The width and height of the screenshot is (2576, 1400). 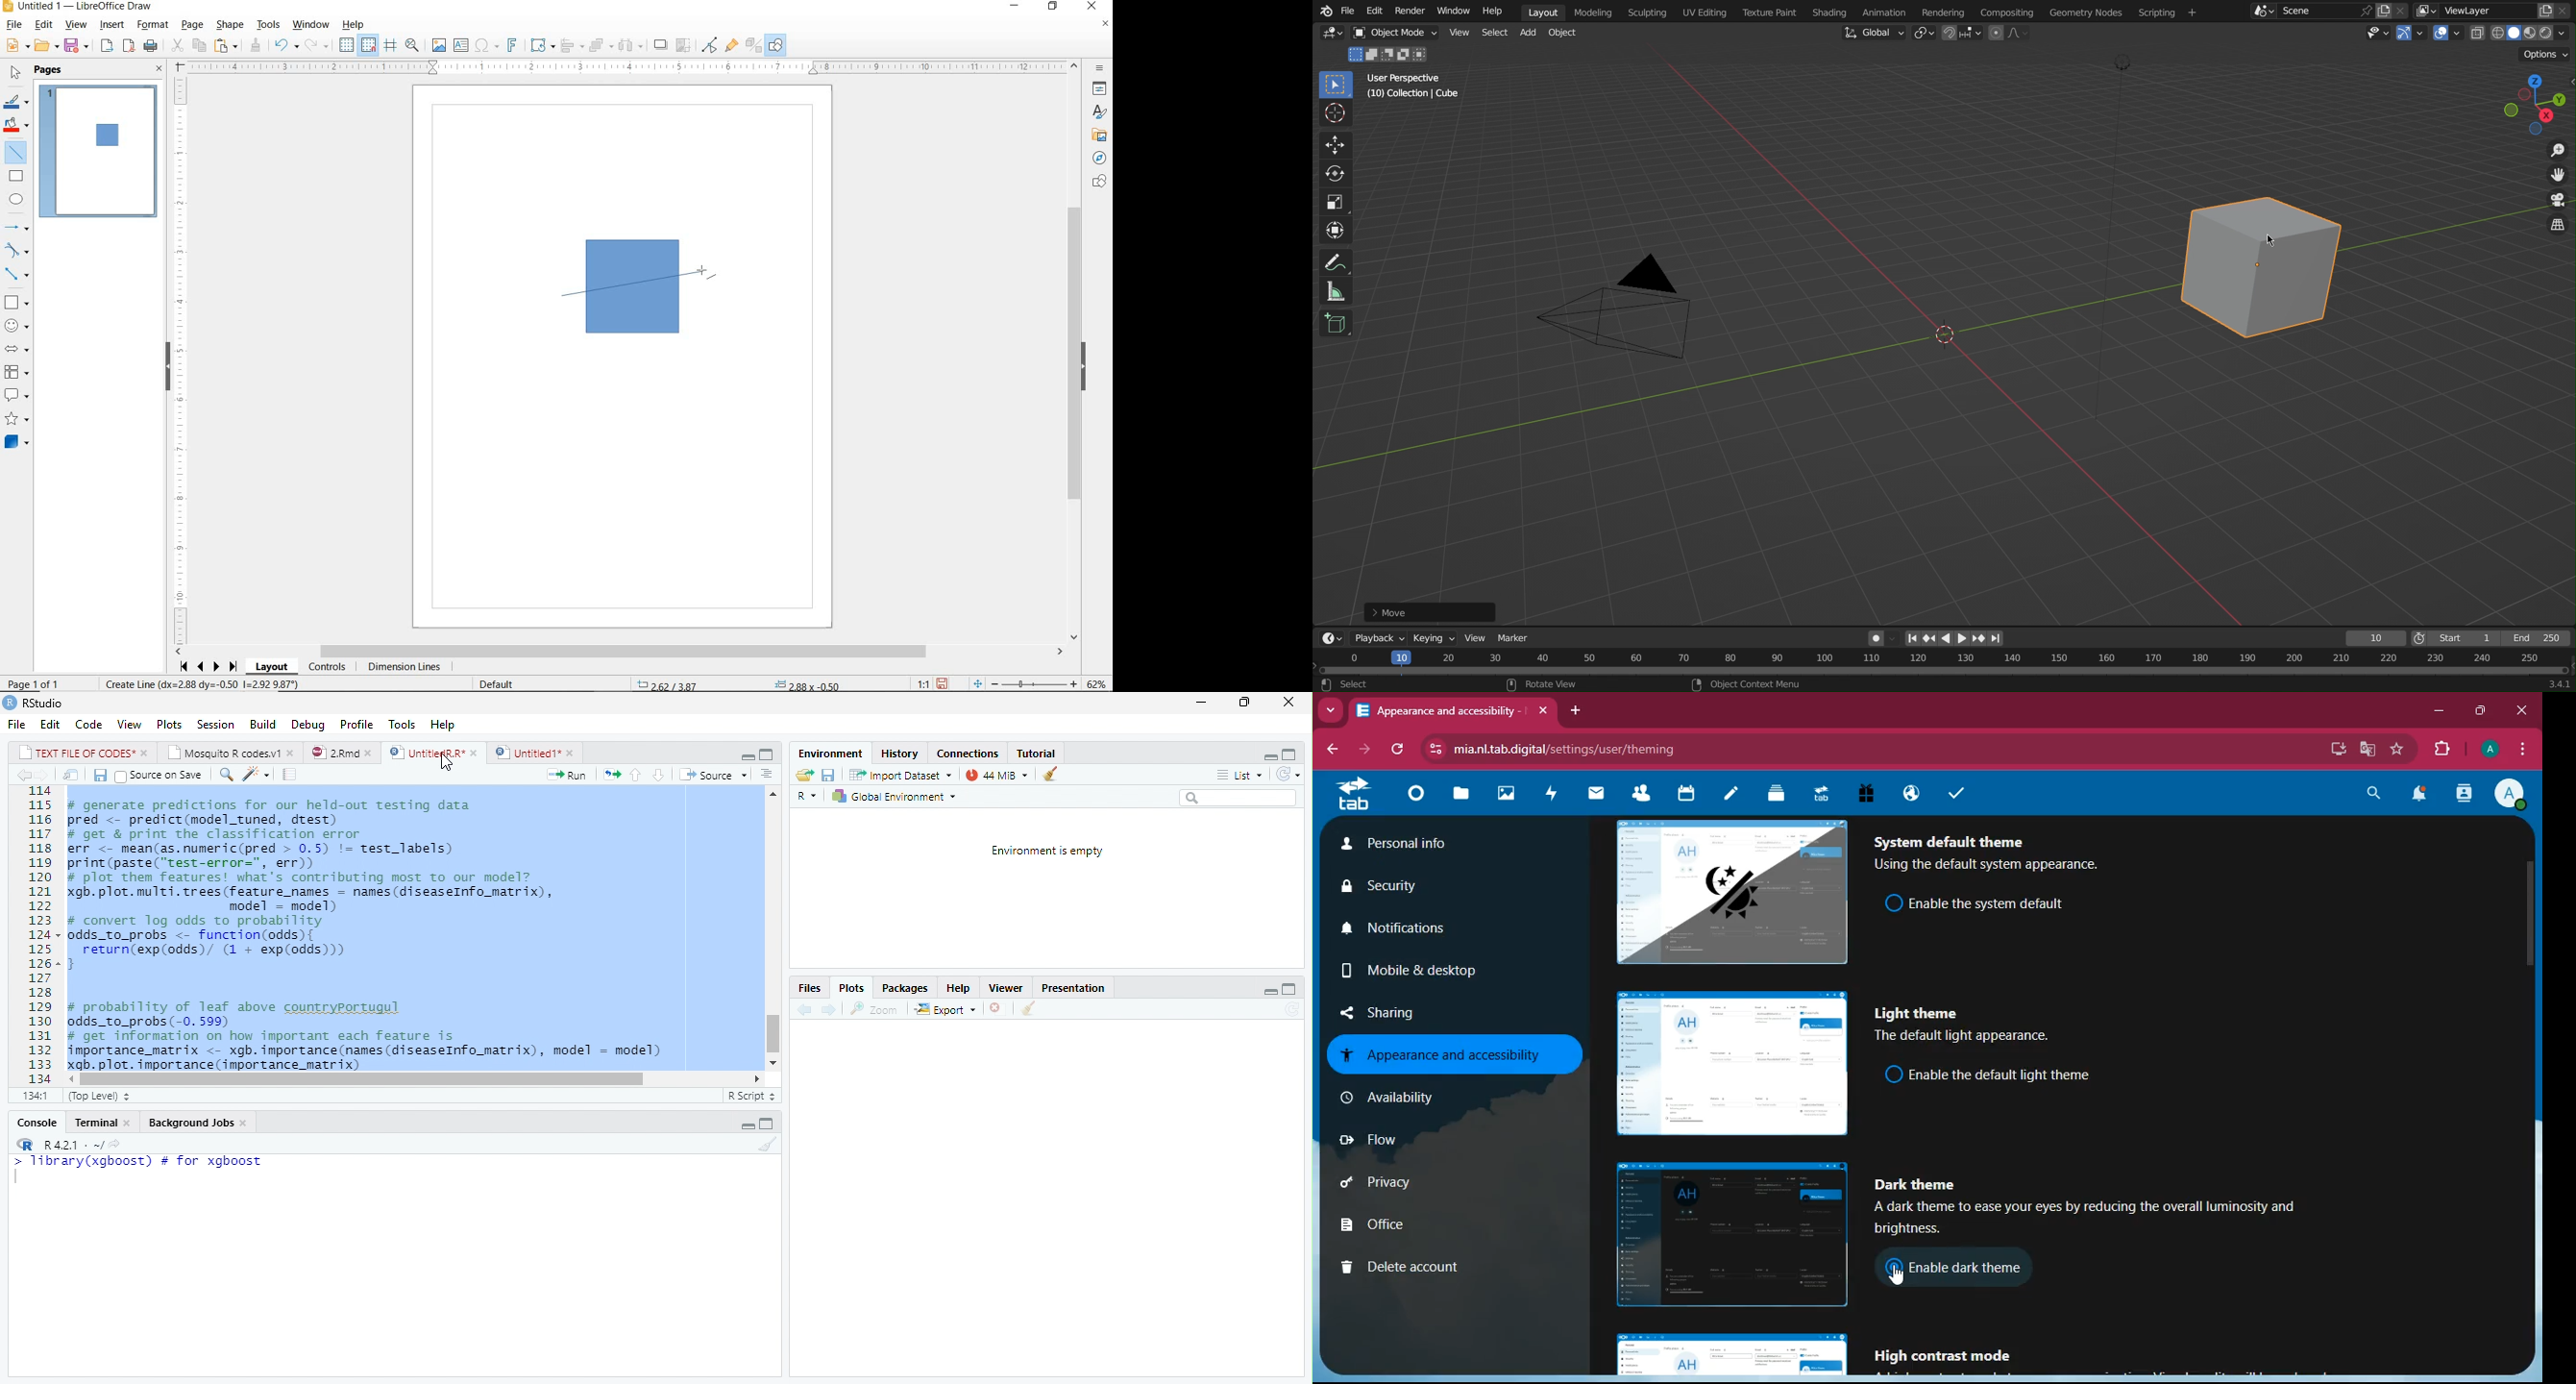 What do you see at coordinates (1049, 775) in the screenshot?
I see `Clean` at bounding box center [1049, 775].